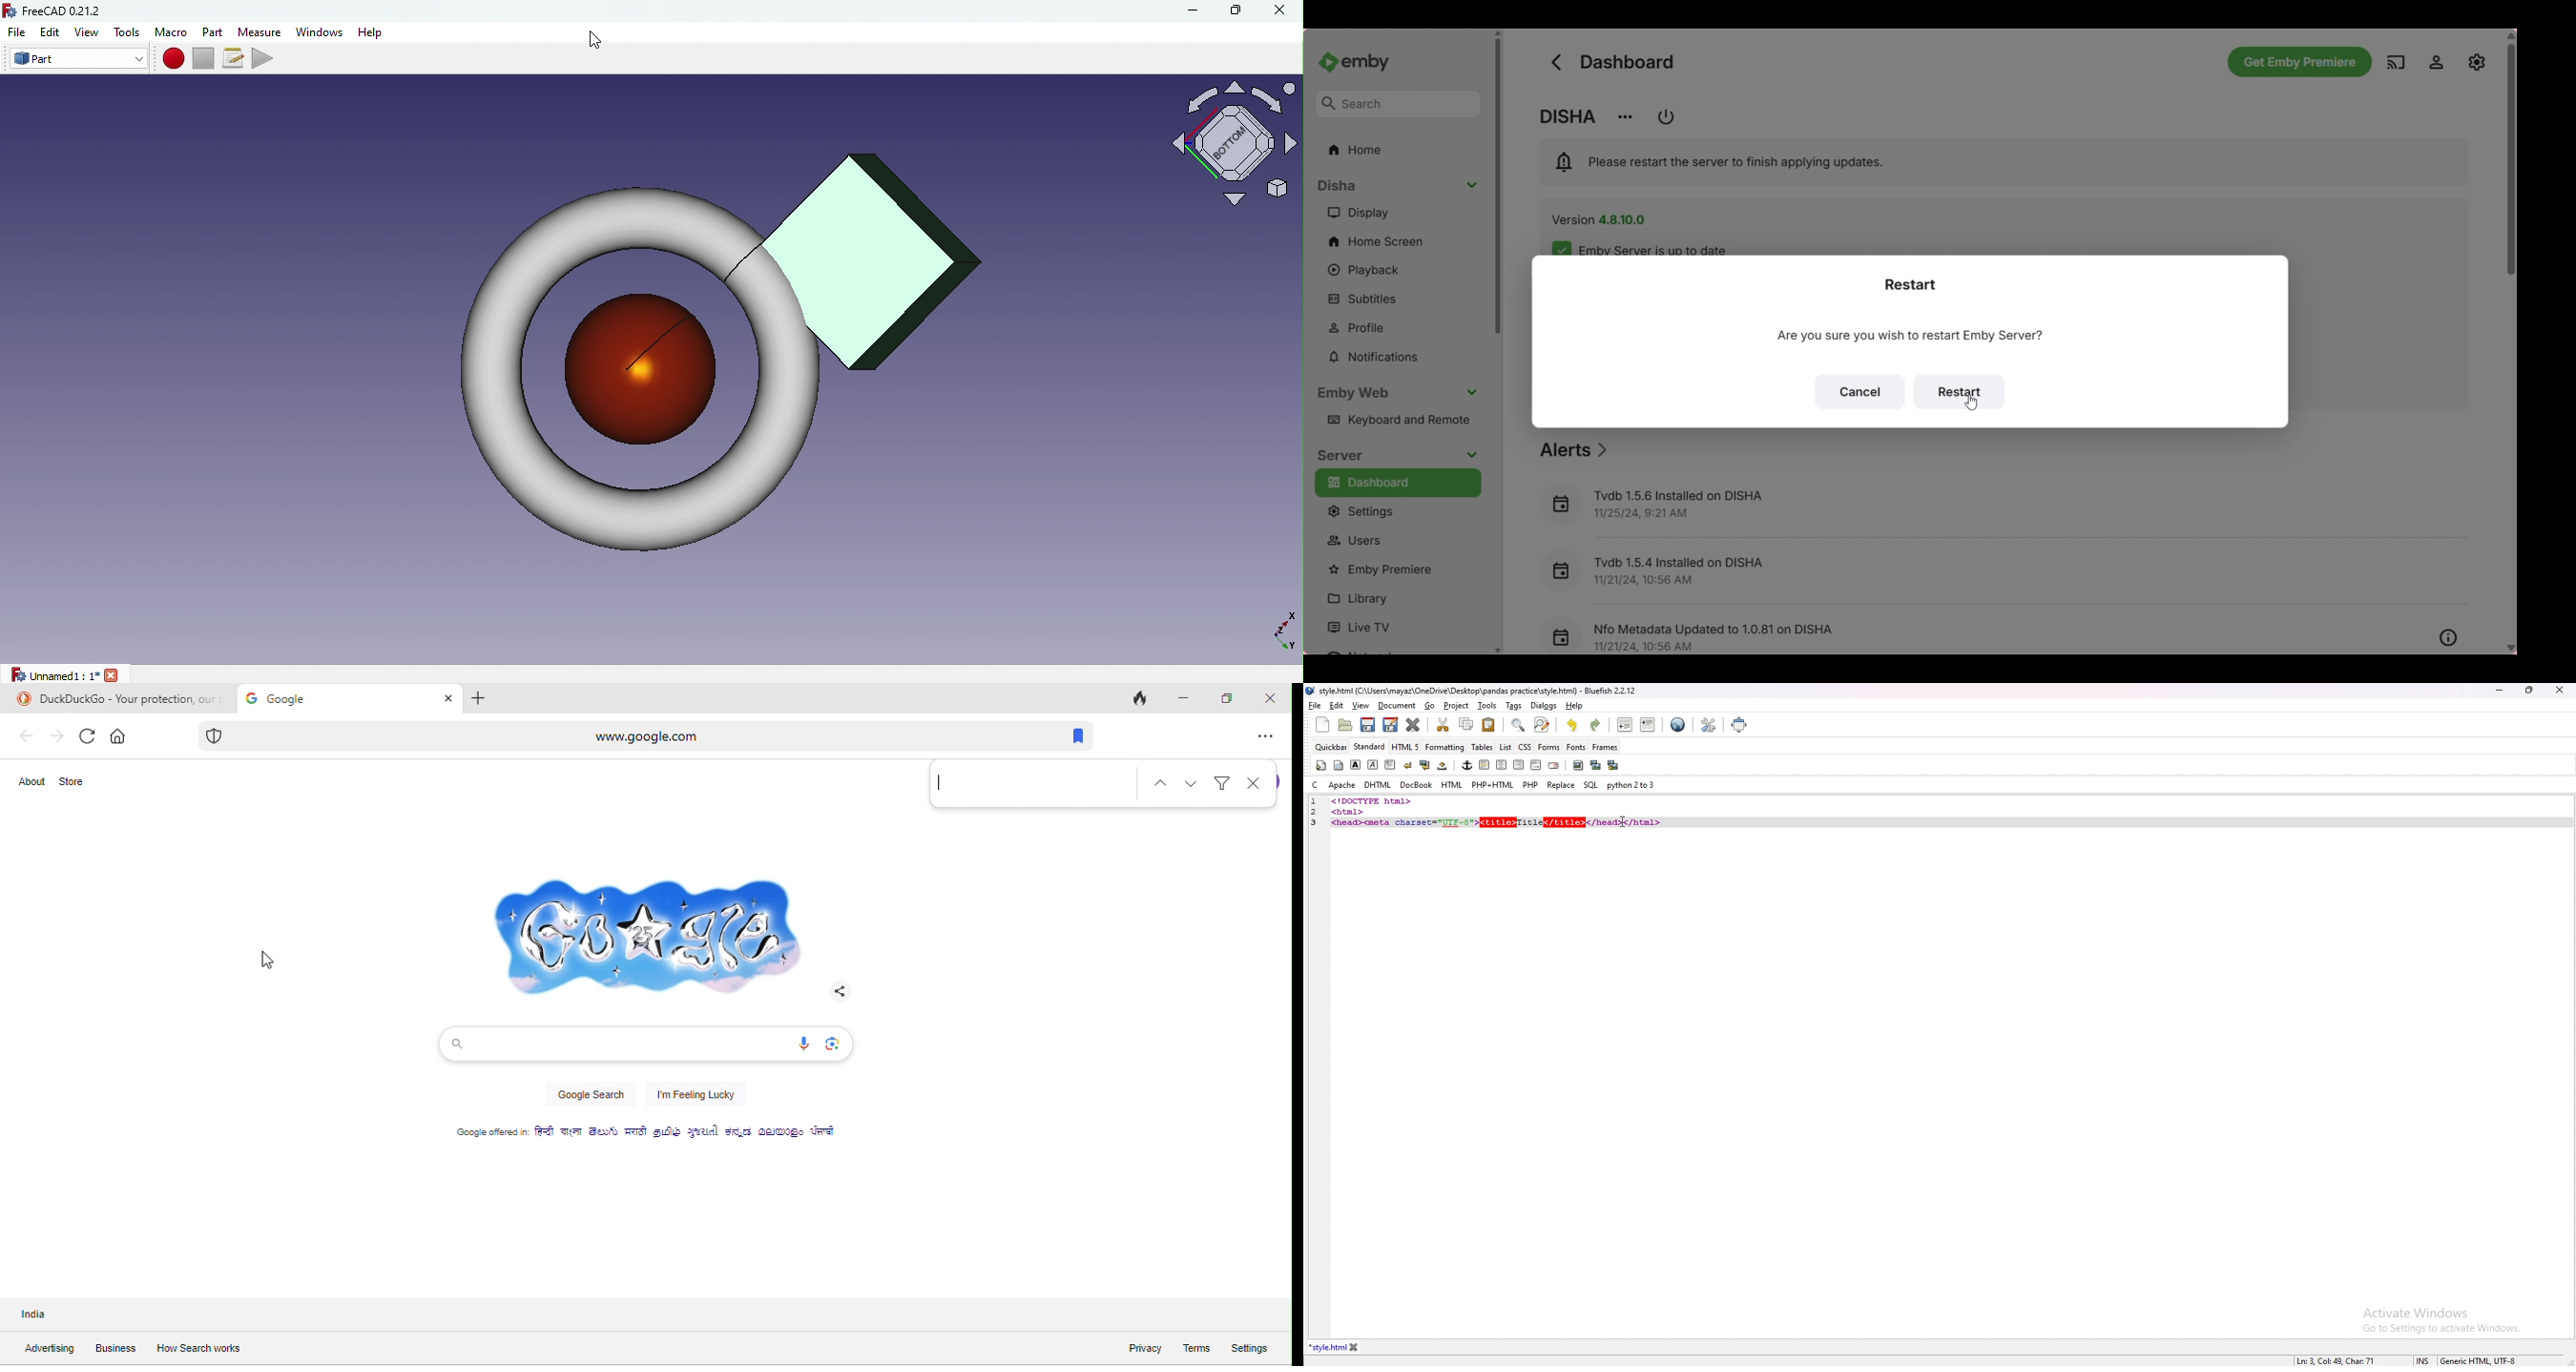 The image size is (2576, 1372). Describe the element at coordinates (643, 1043) in the screenshot. I see `search bar` at that location.